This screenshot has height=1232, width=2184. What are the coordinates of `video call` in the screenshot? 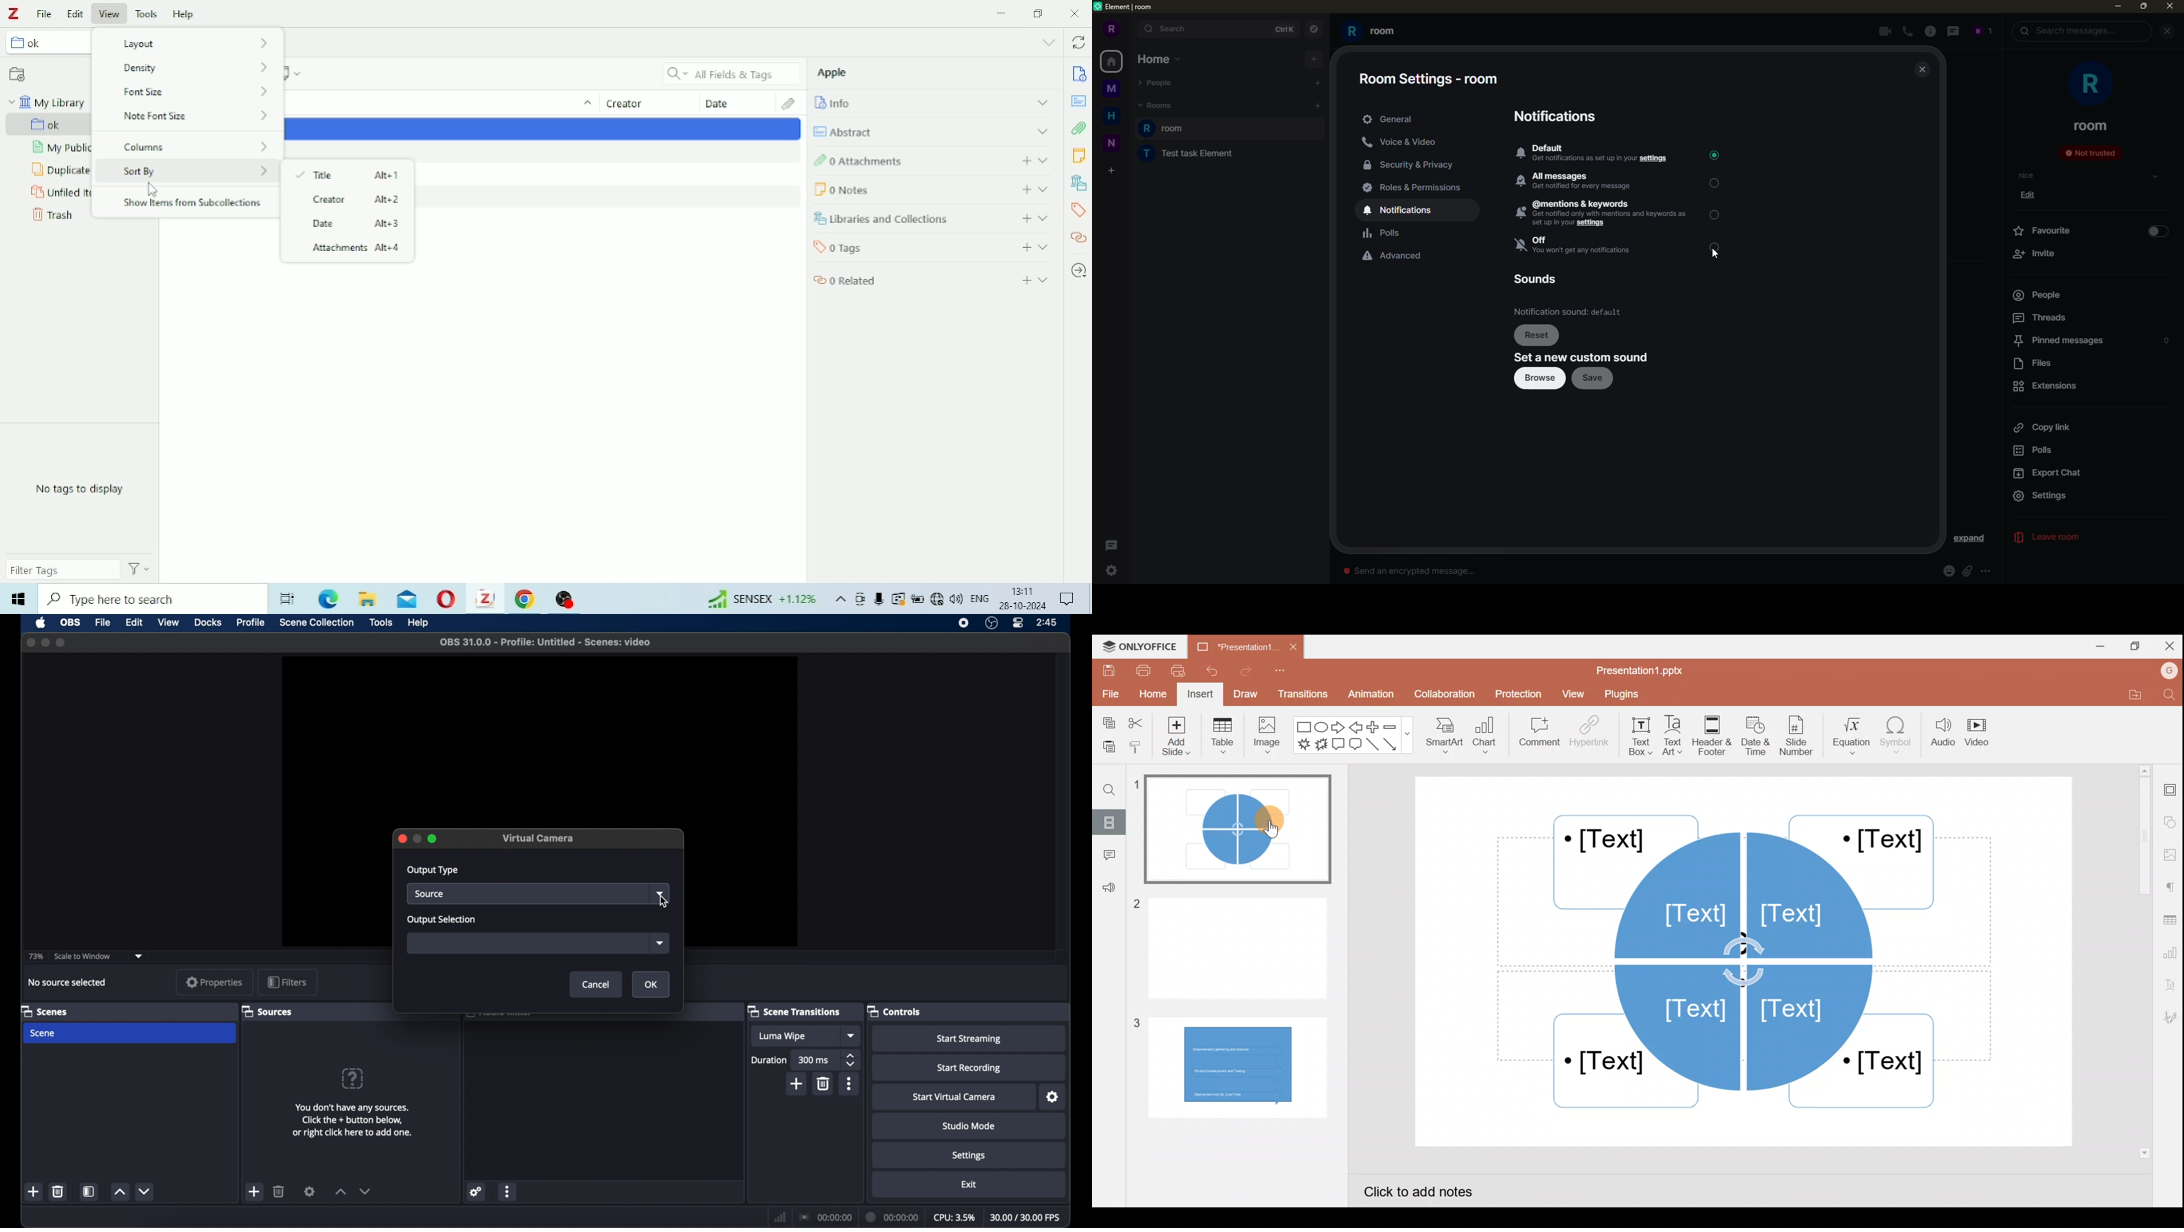 It's located at (1882, 31).